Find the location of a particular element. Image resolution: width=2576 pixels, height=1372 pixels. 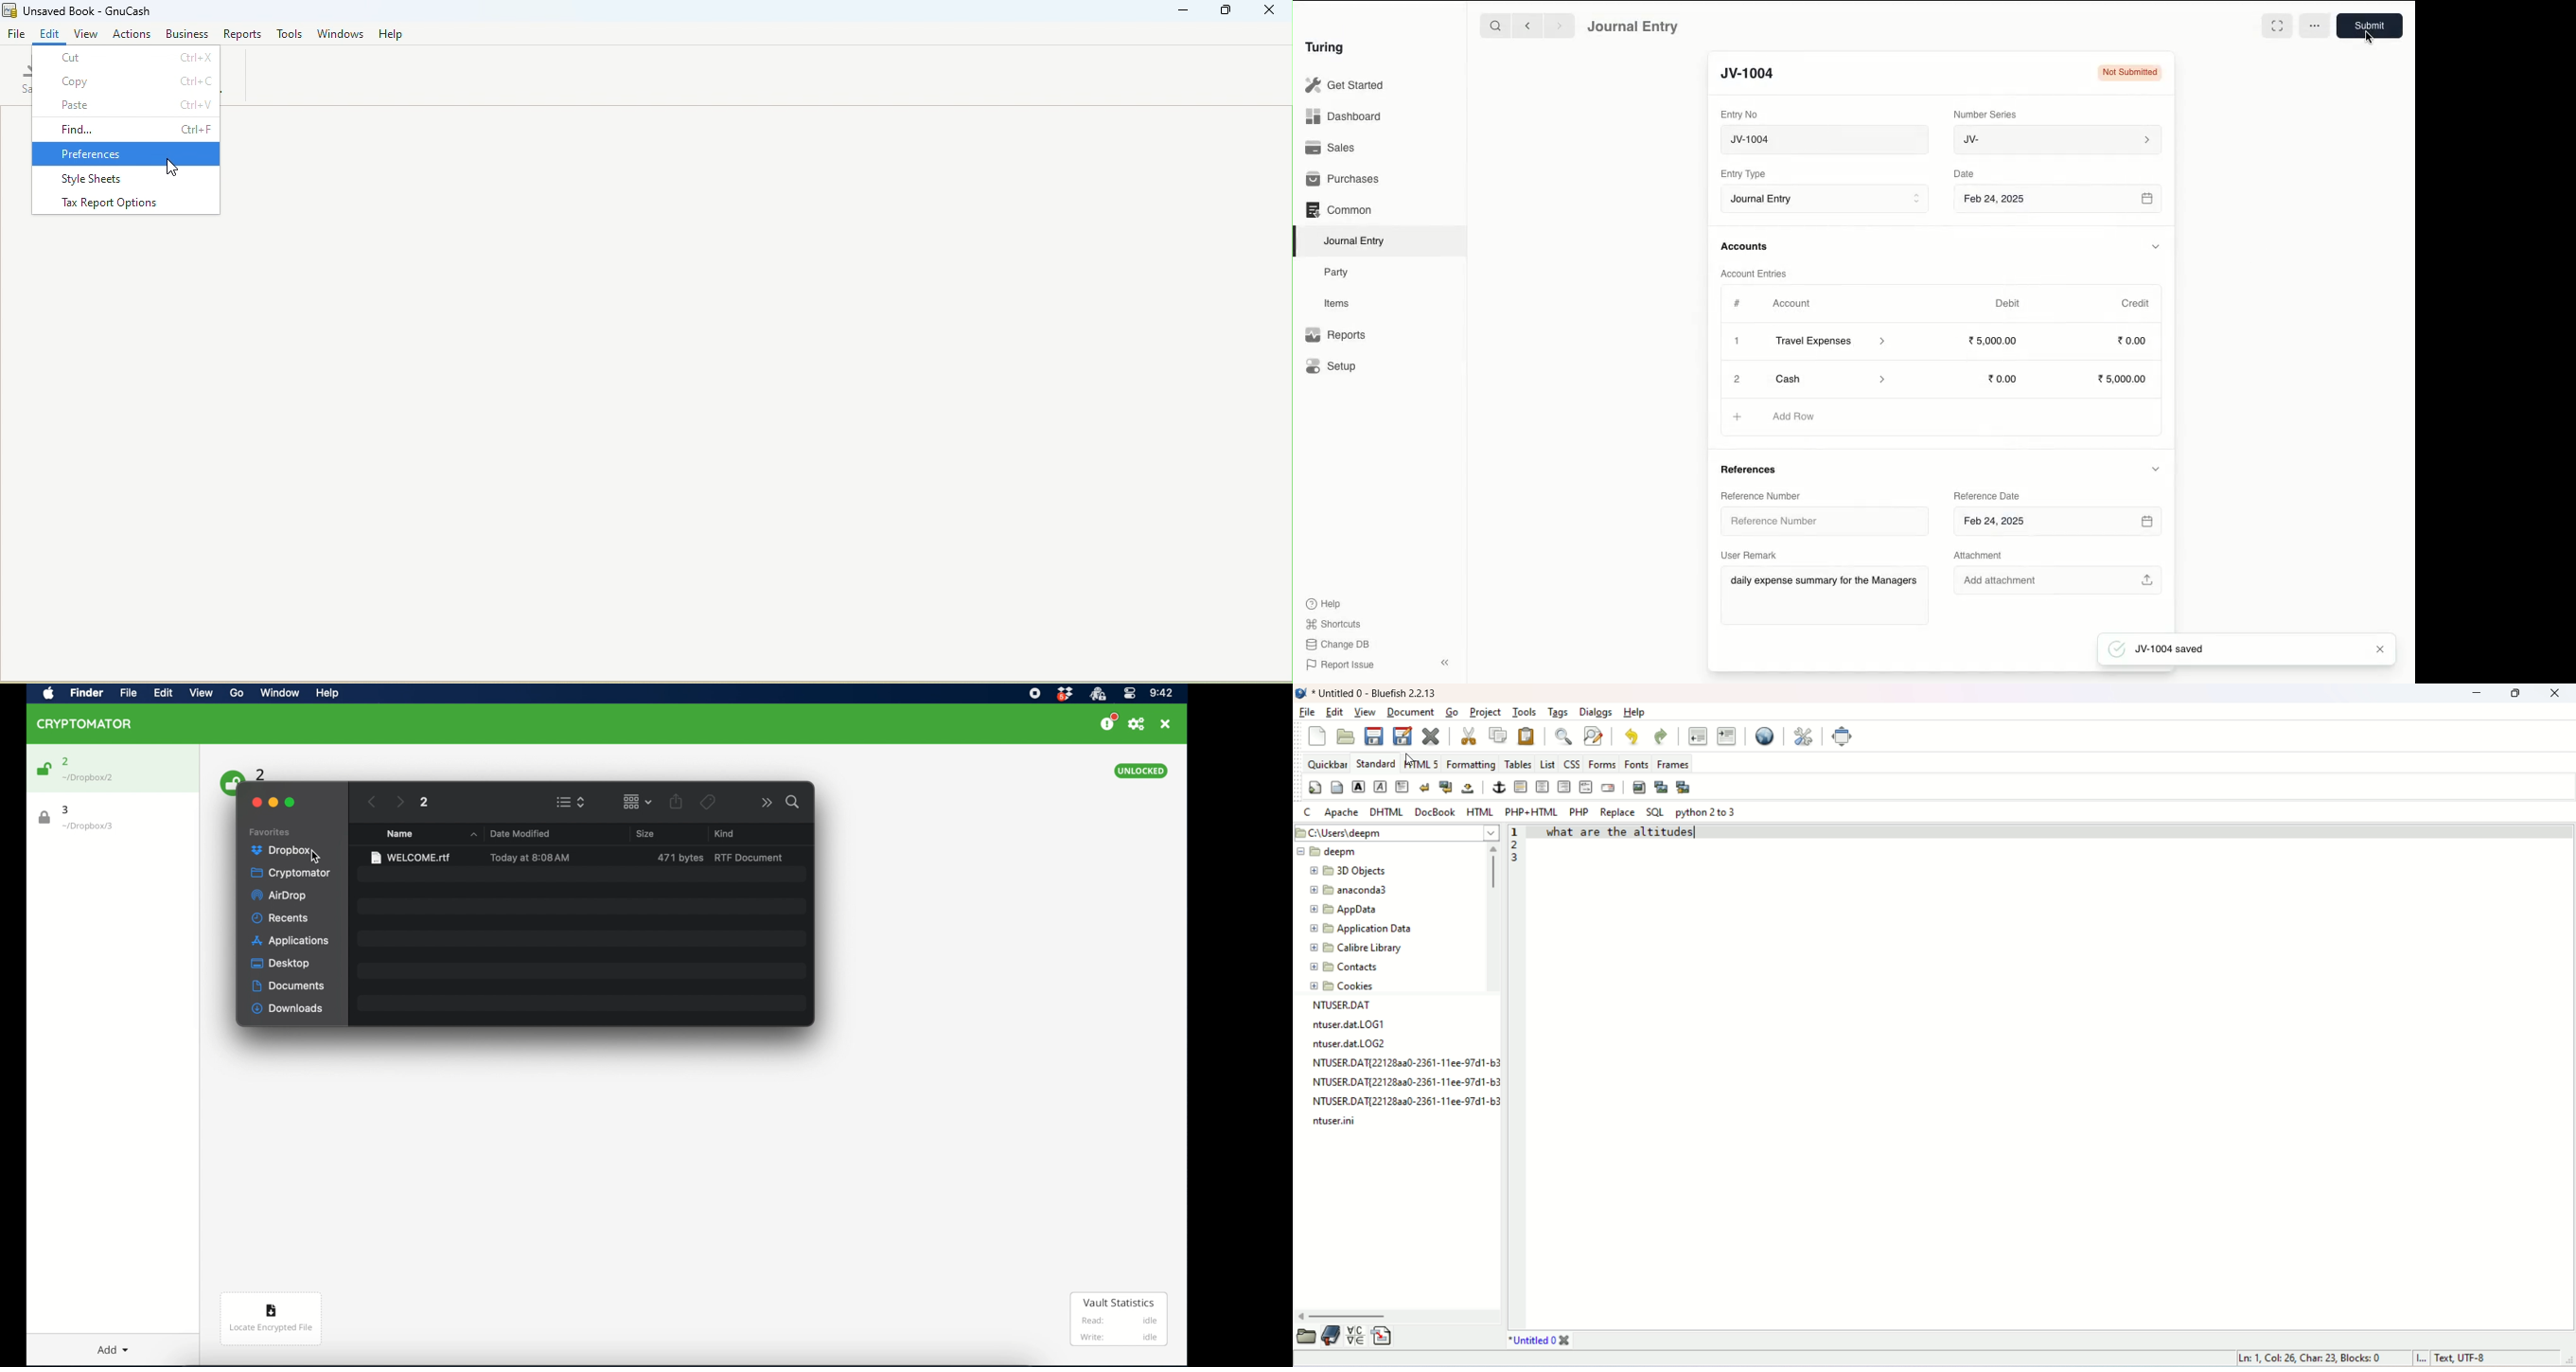

Hashtag is located at coordinates (1739, 303).